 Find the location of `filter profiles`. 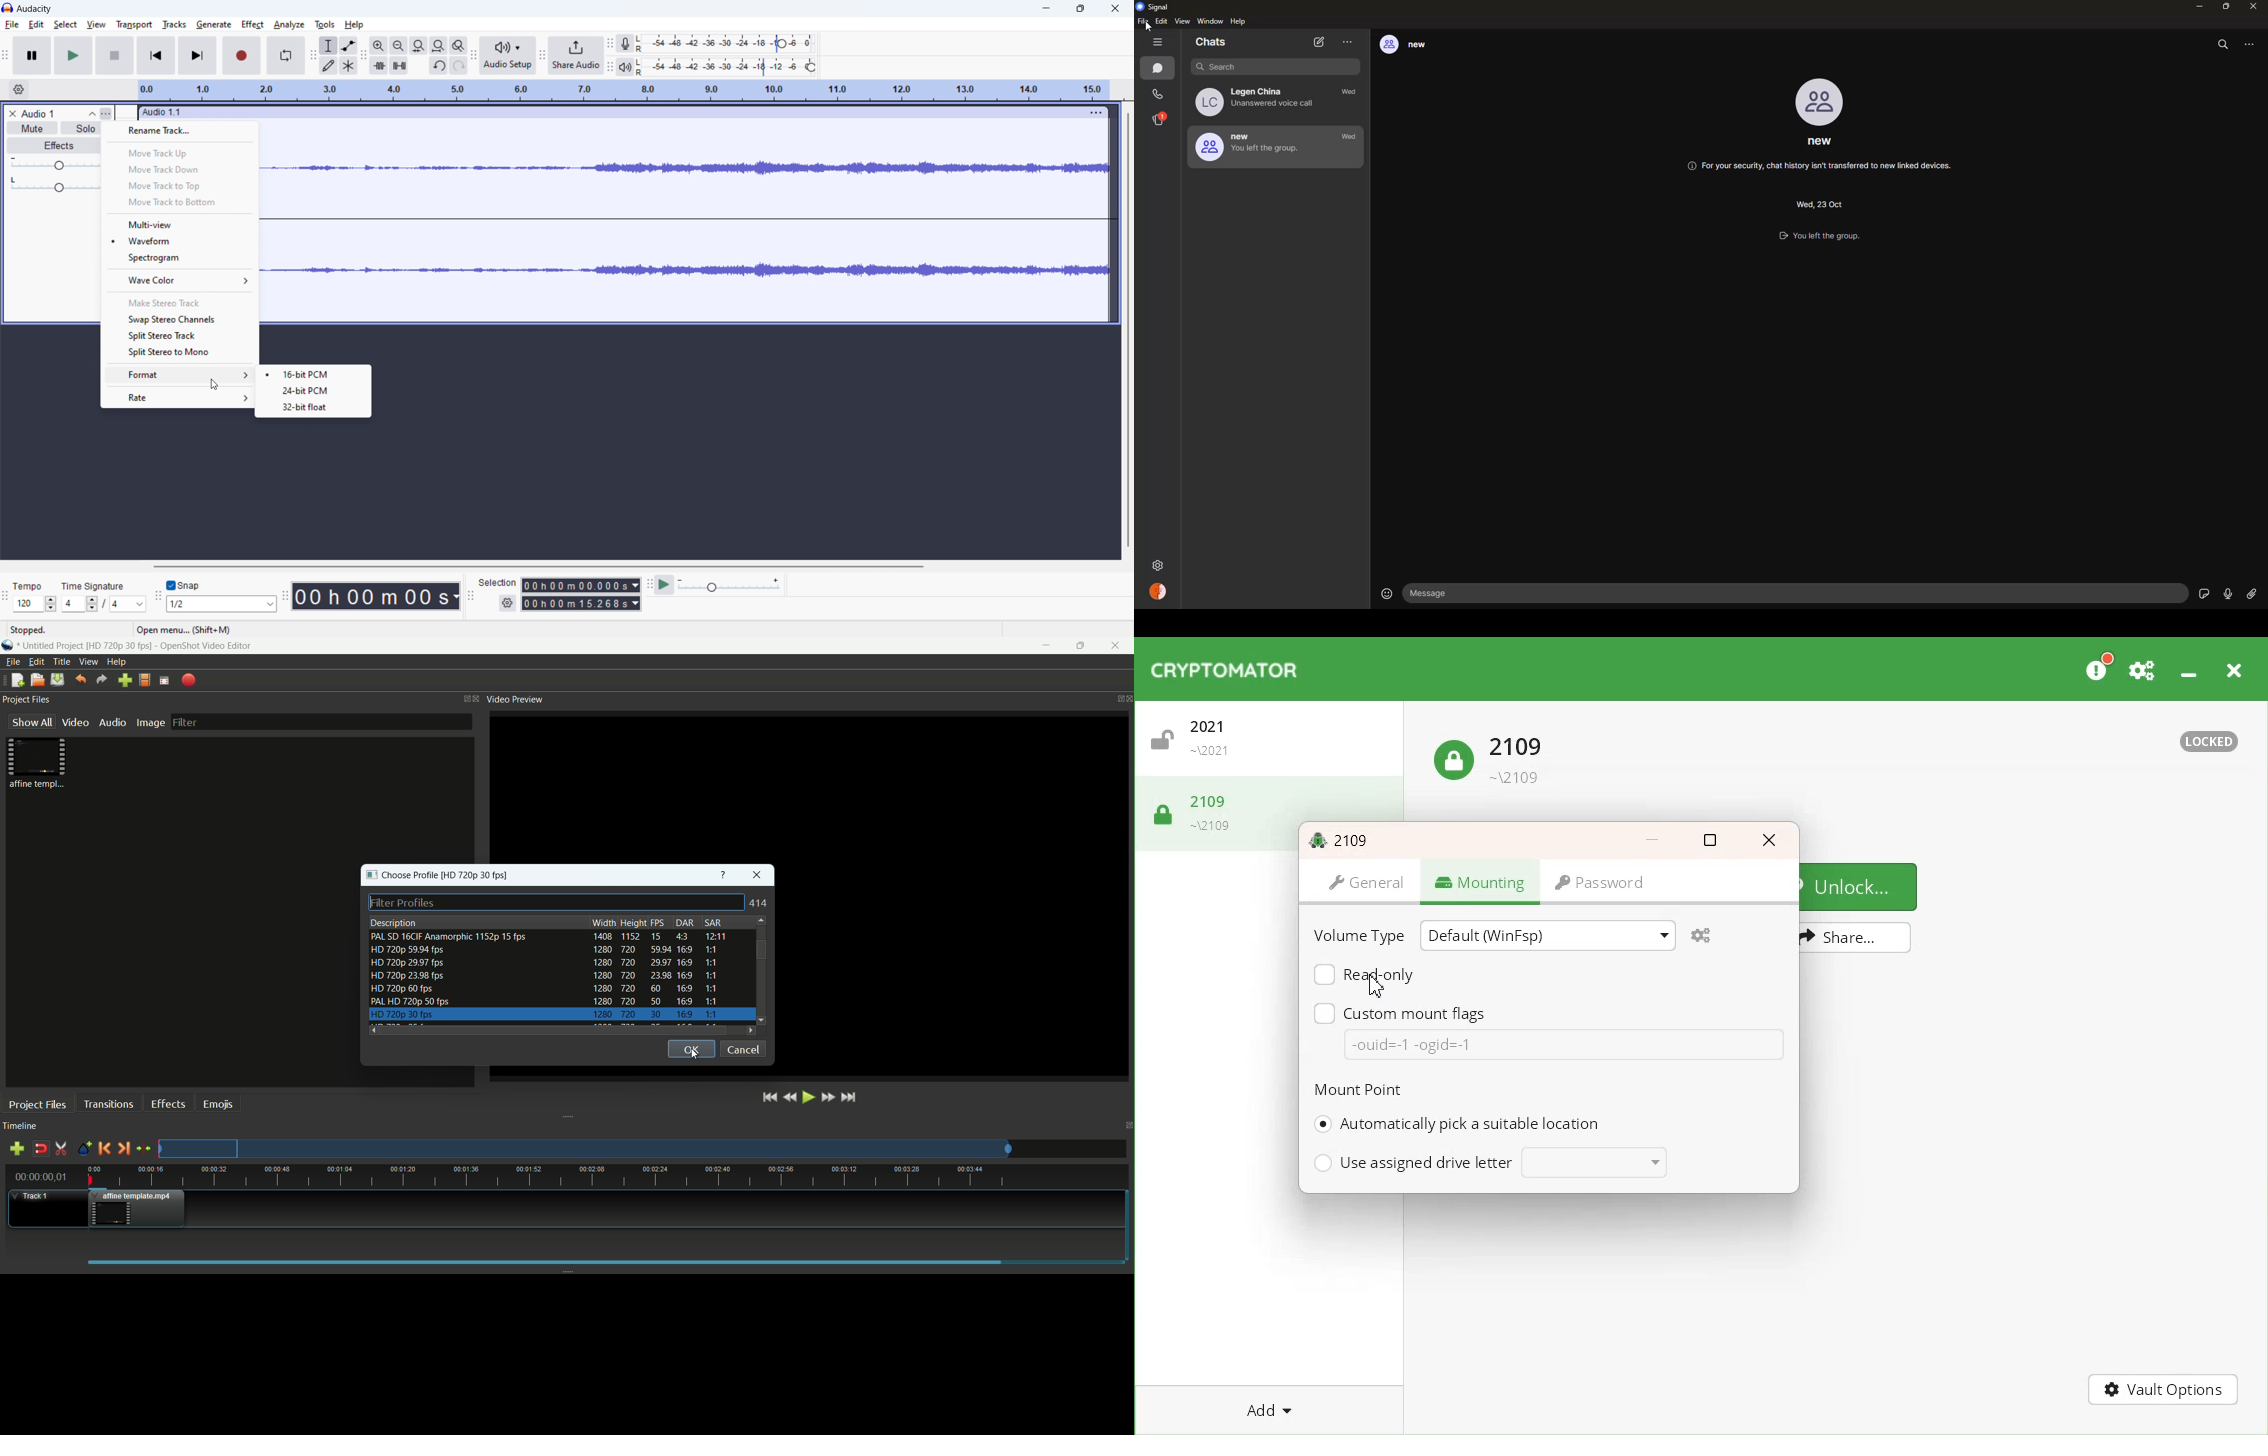

filter profiles is located at coordinates (557, 902).